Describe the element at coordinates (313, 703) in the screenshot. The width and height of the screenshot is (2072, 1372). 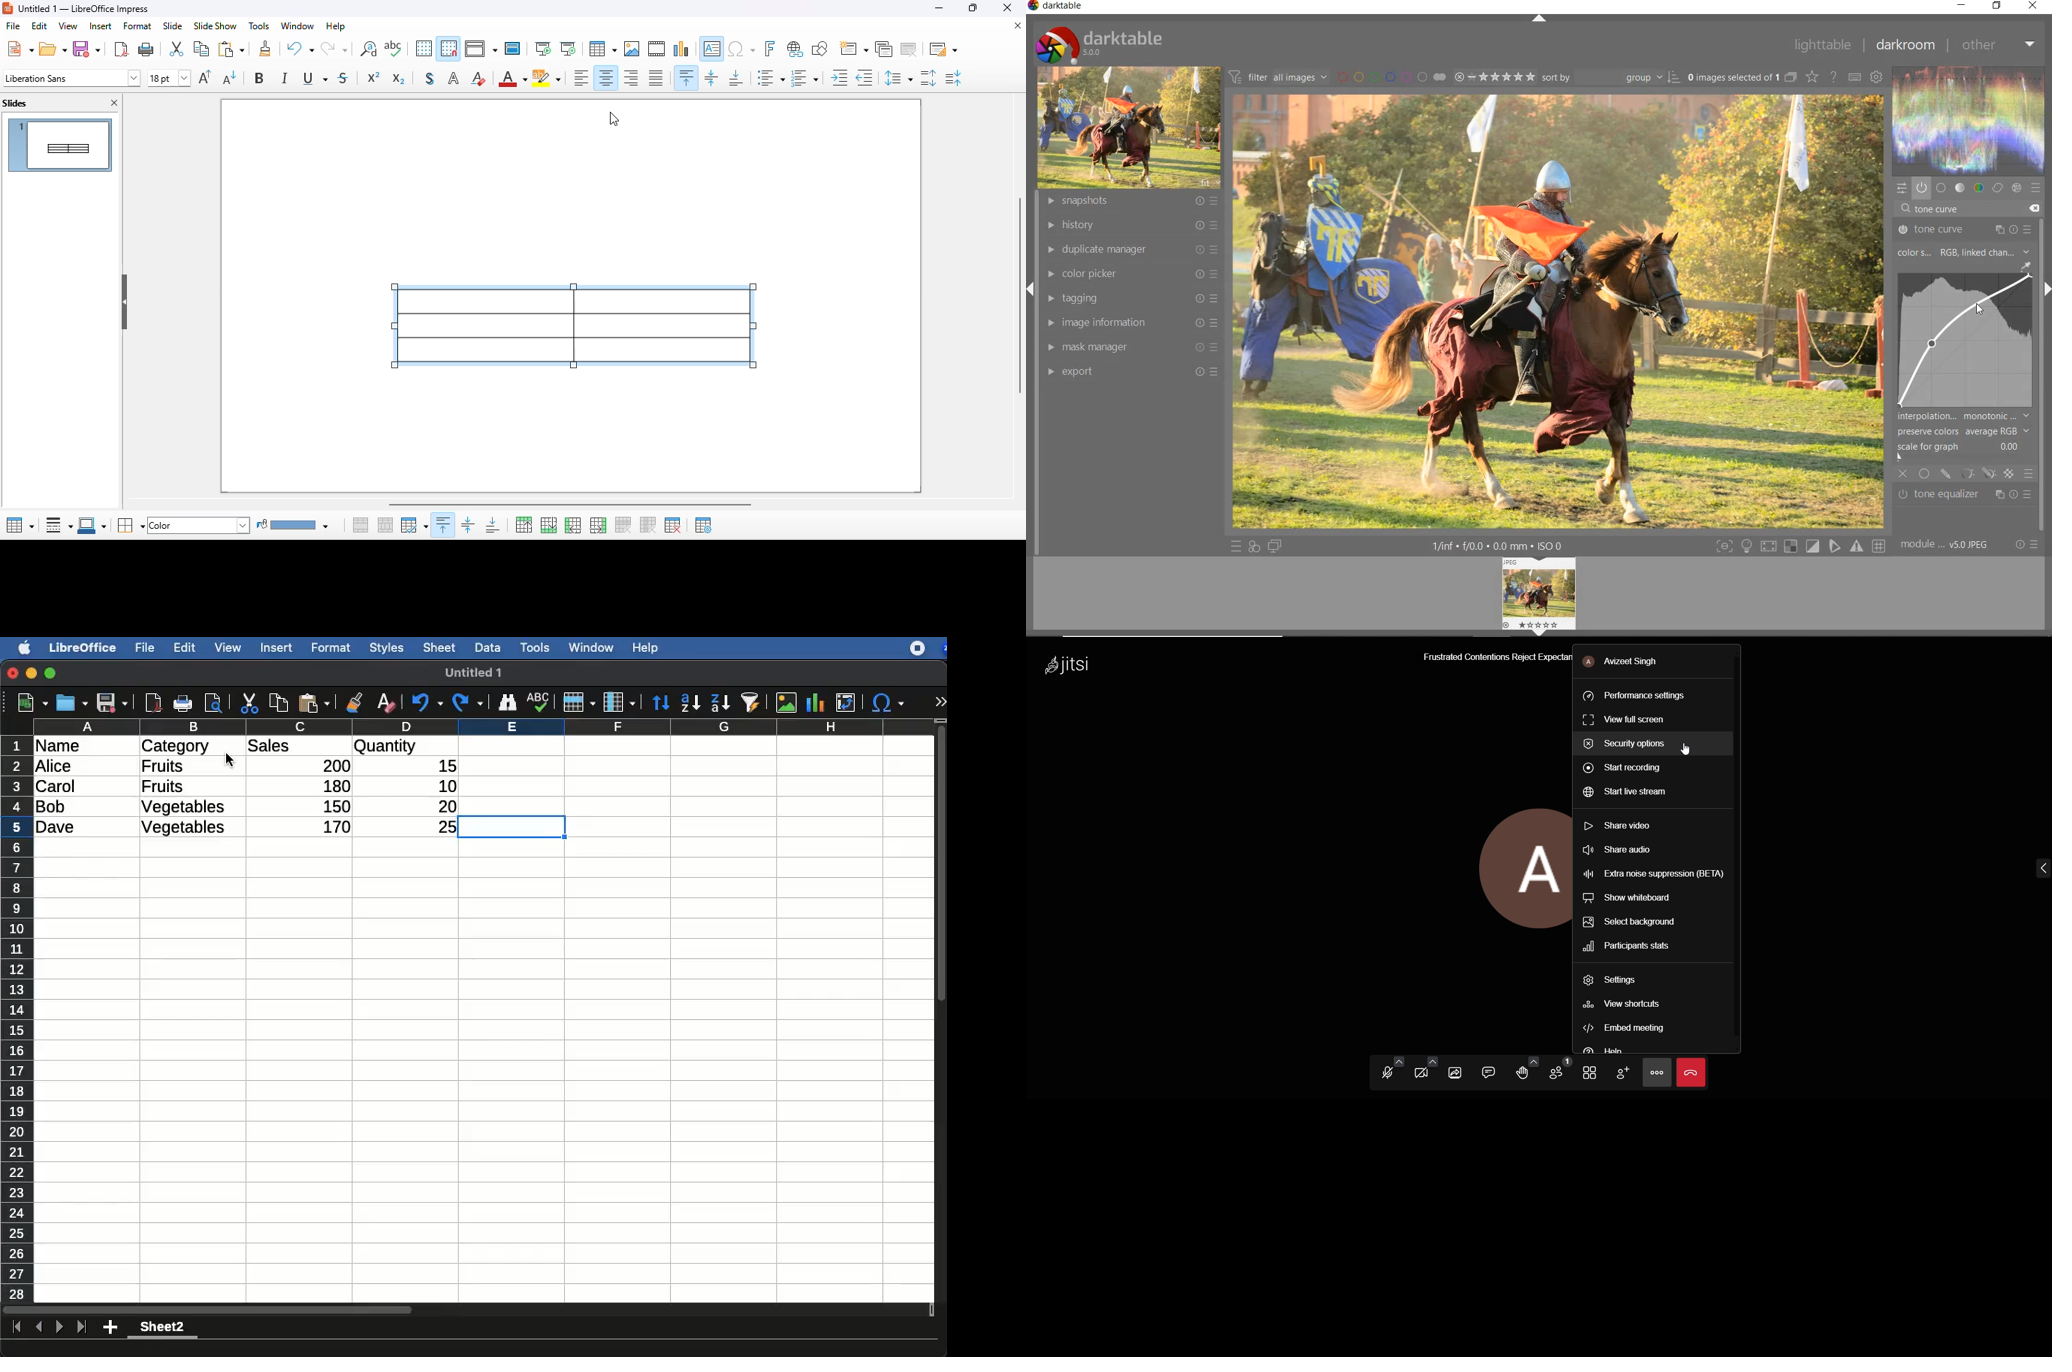
I see `paste` at that location.